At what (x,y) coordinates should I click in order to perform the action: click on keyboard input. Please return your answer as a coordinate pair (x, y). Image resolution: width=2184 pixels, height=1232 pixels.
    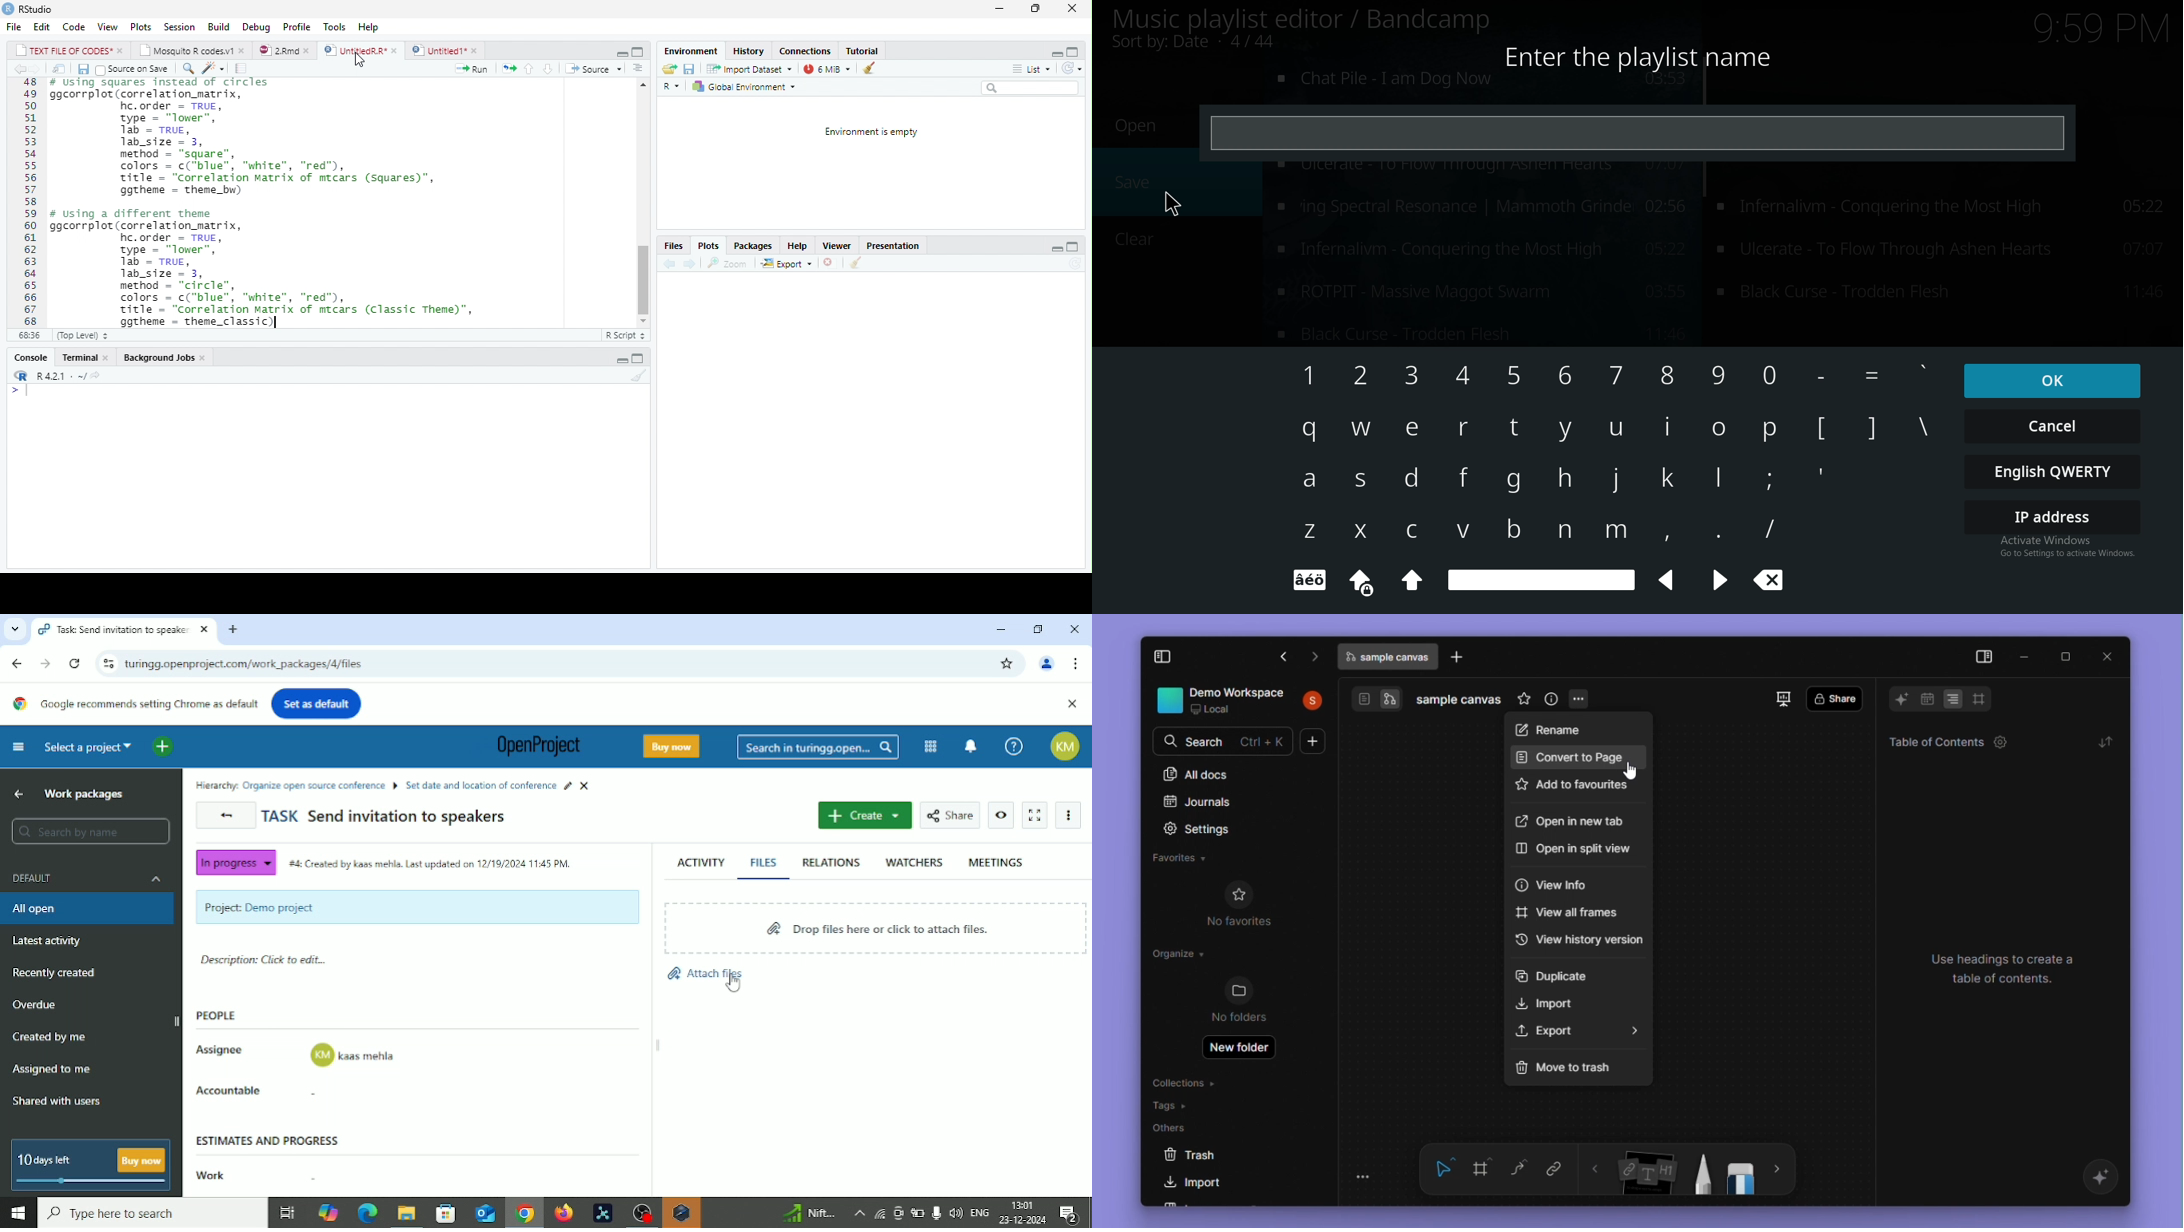
    Looking at the image, I should click on (1309, 431).